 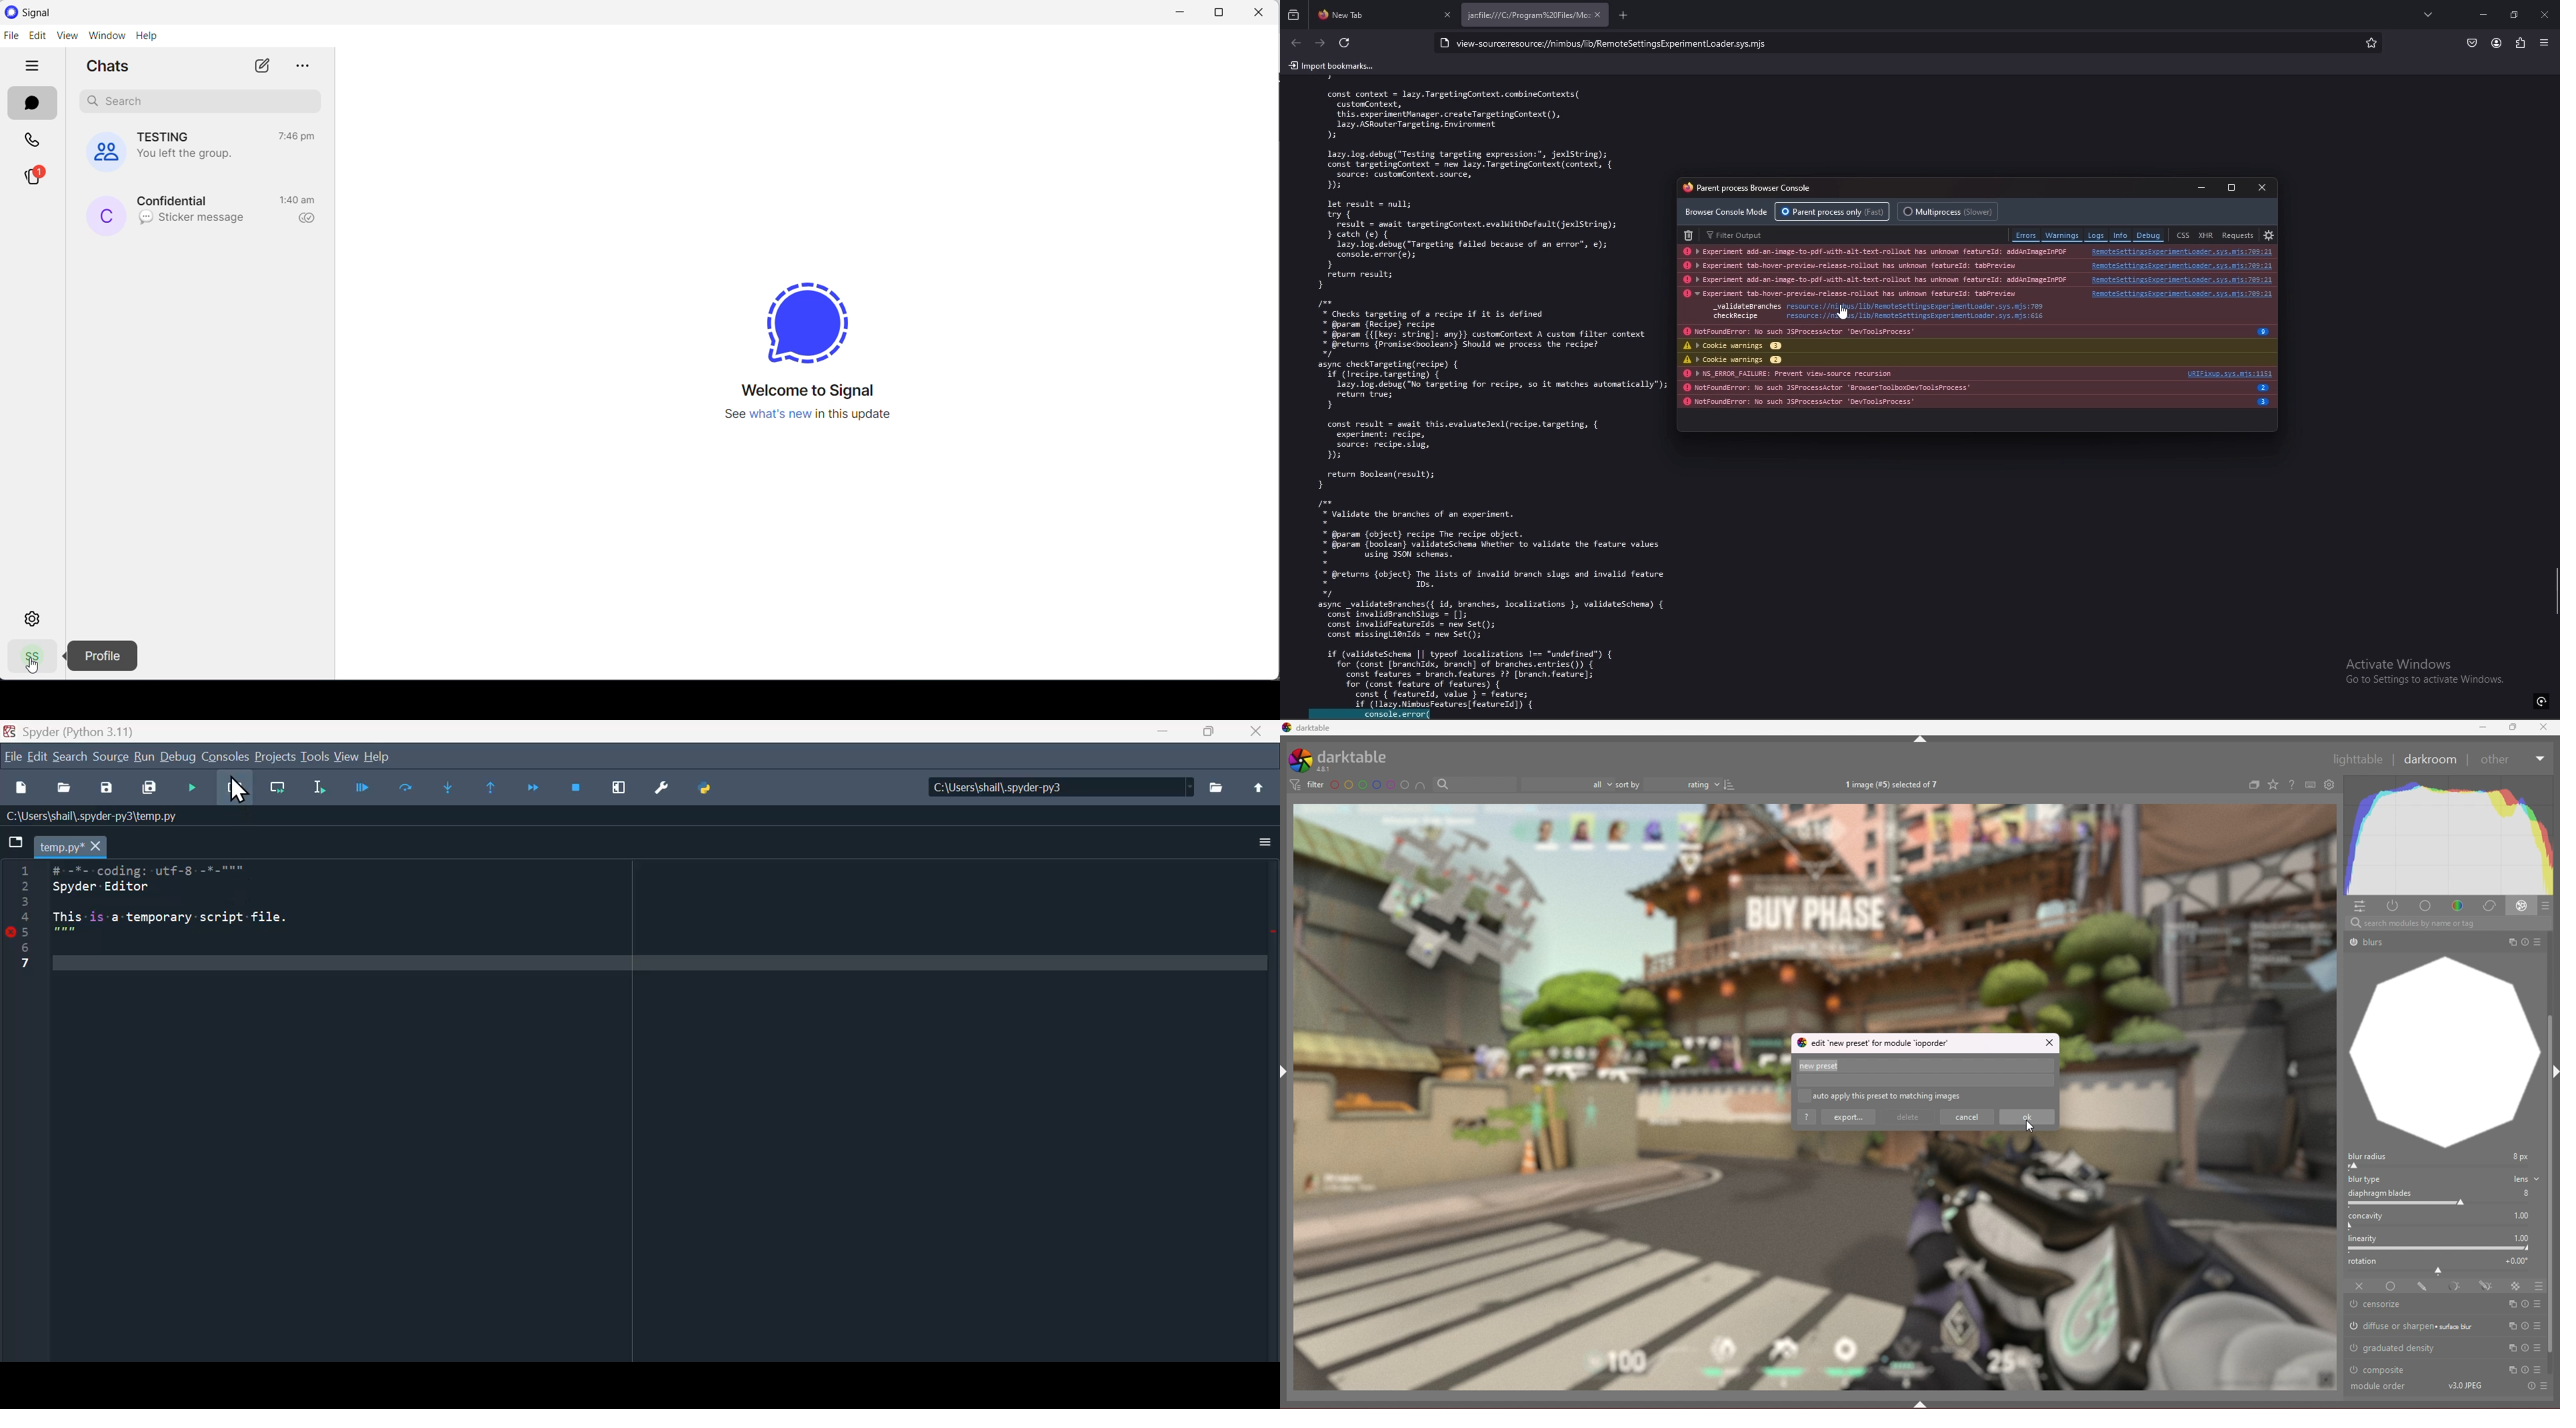 What do you see at coordinates (2509, 1370) in the screenshot?
I see `multi instances actions` at bounding box center [2509, 1370].